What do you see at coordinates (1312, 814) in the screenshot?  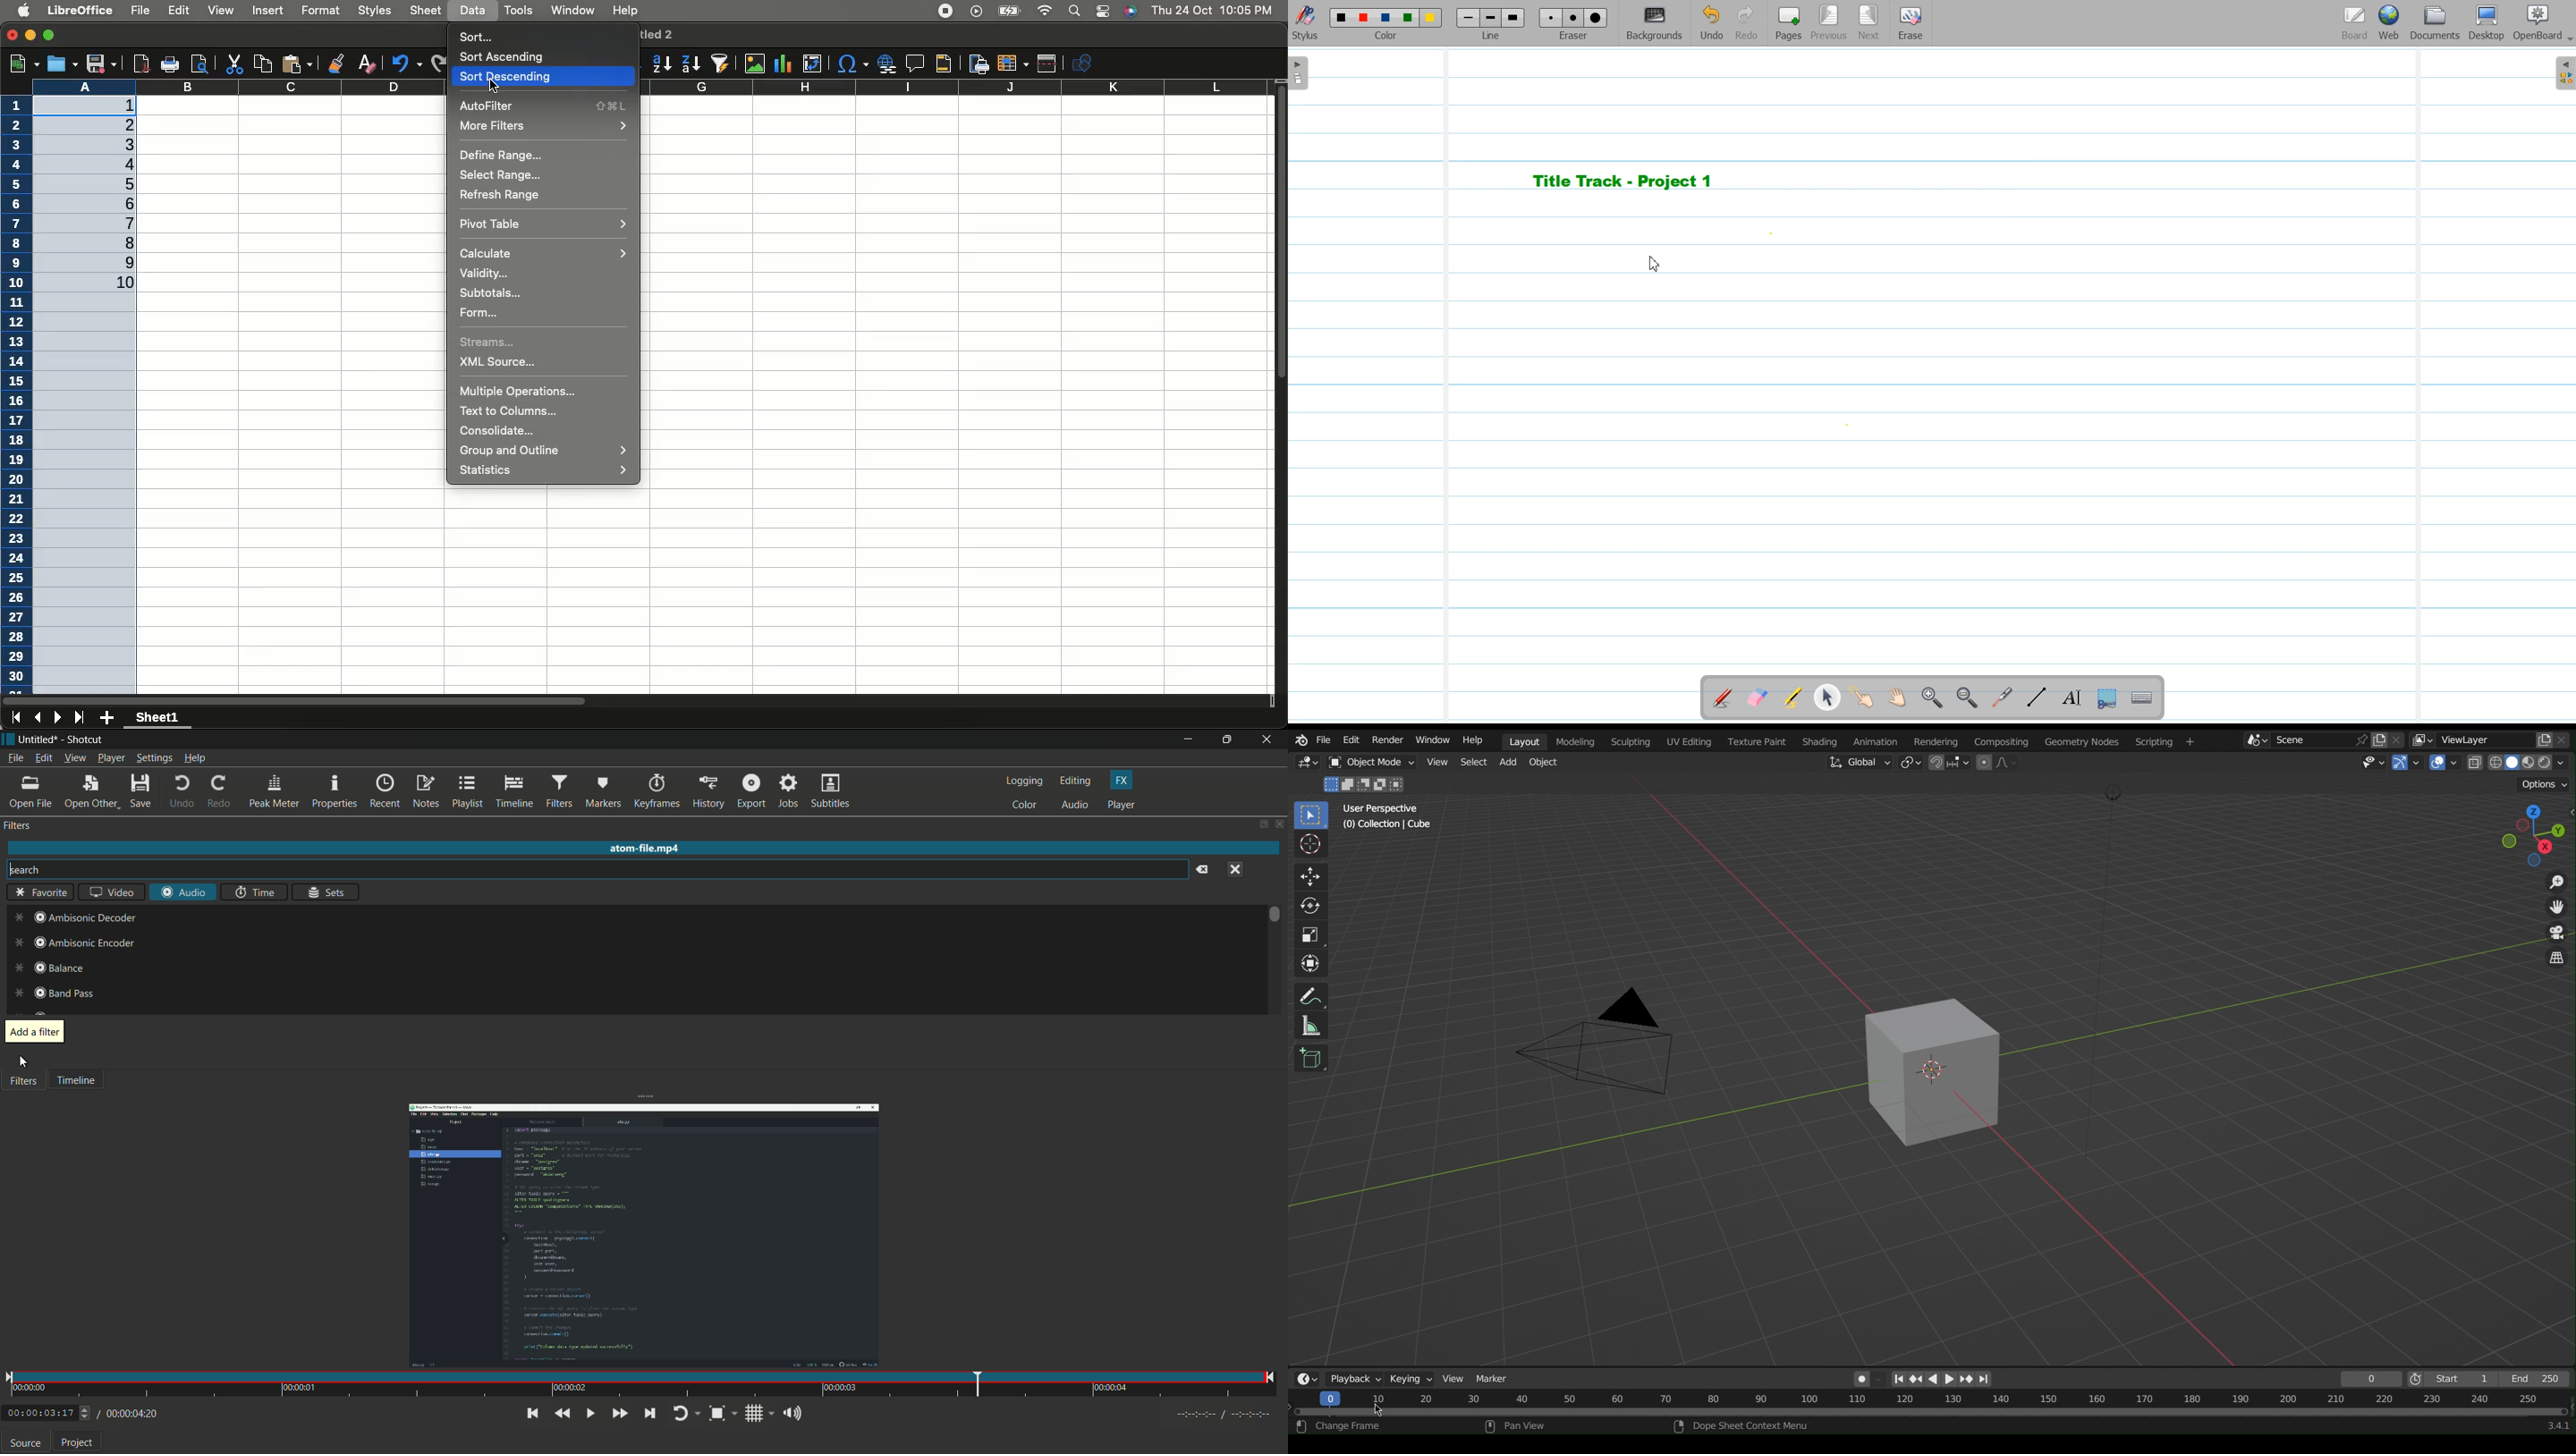 I see `Select Box` at bounding box center [1312, 814].